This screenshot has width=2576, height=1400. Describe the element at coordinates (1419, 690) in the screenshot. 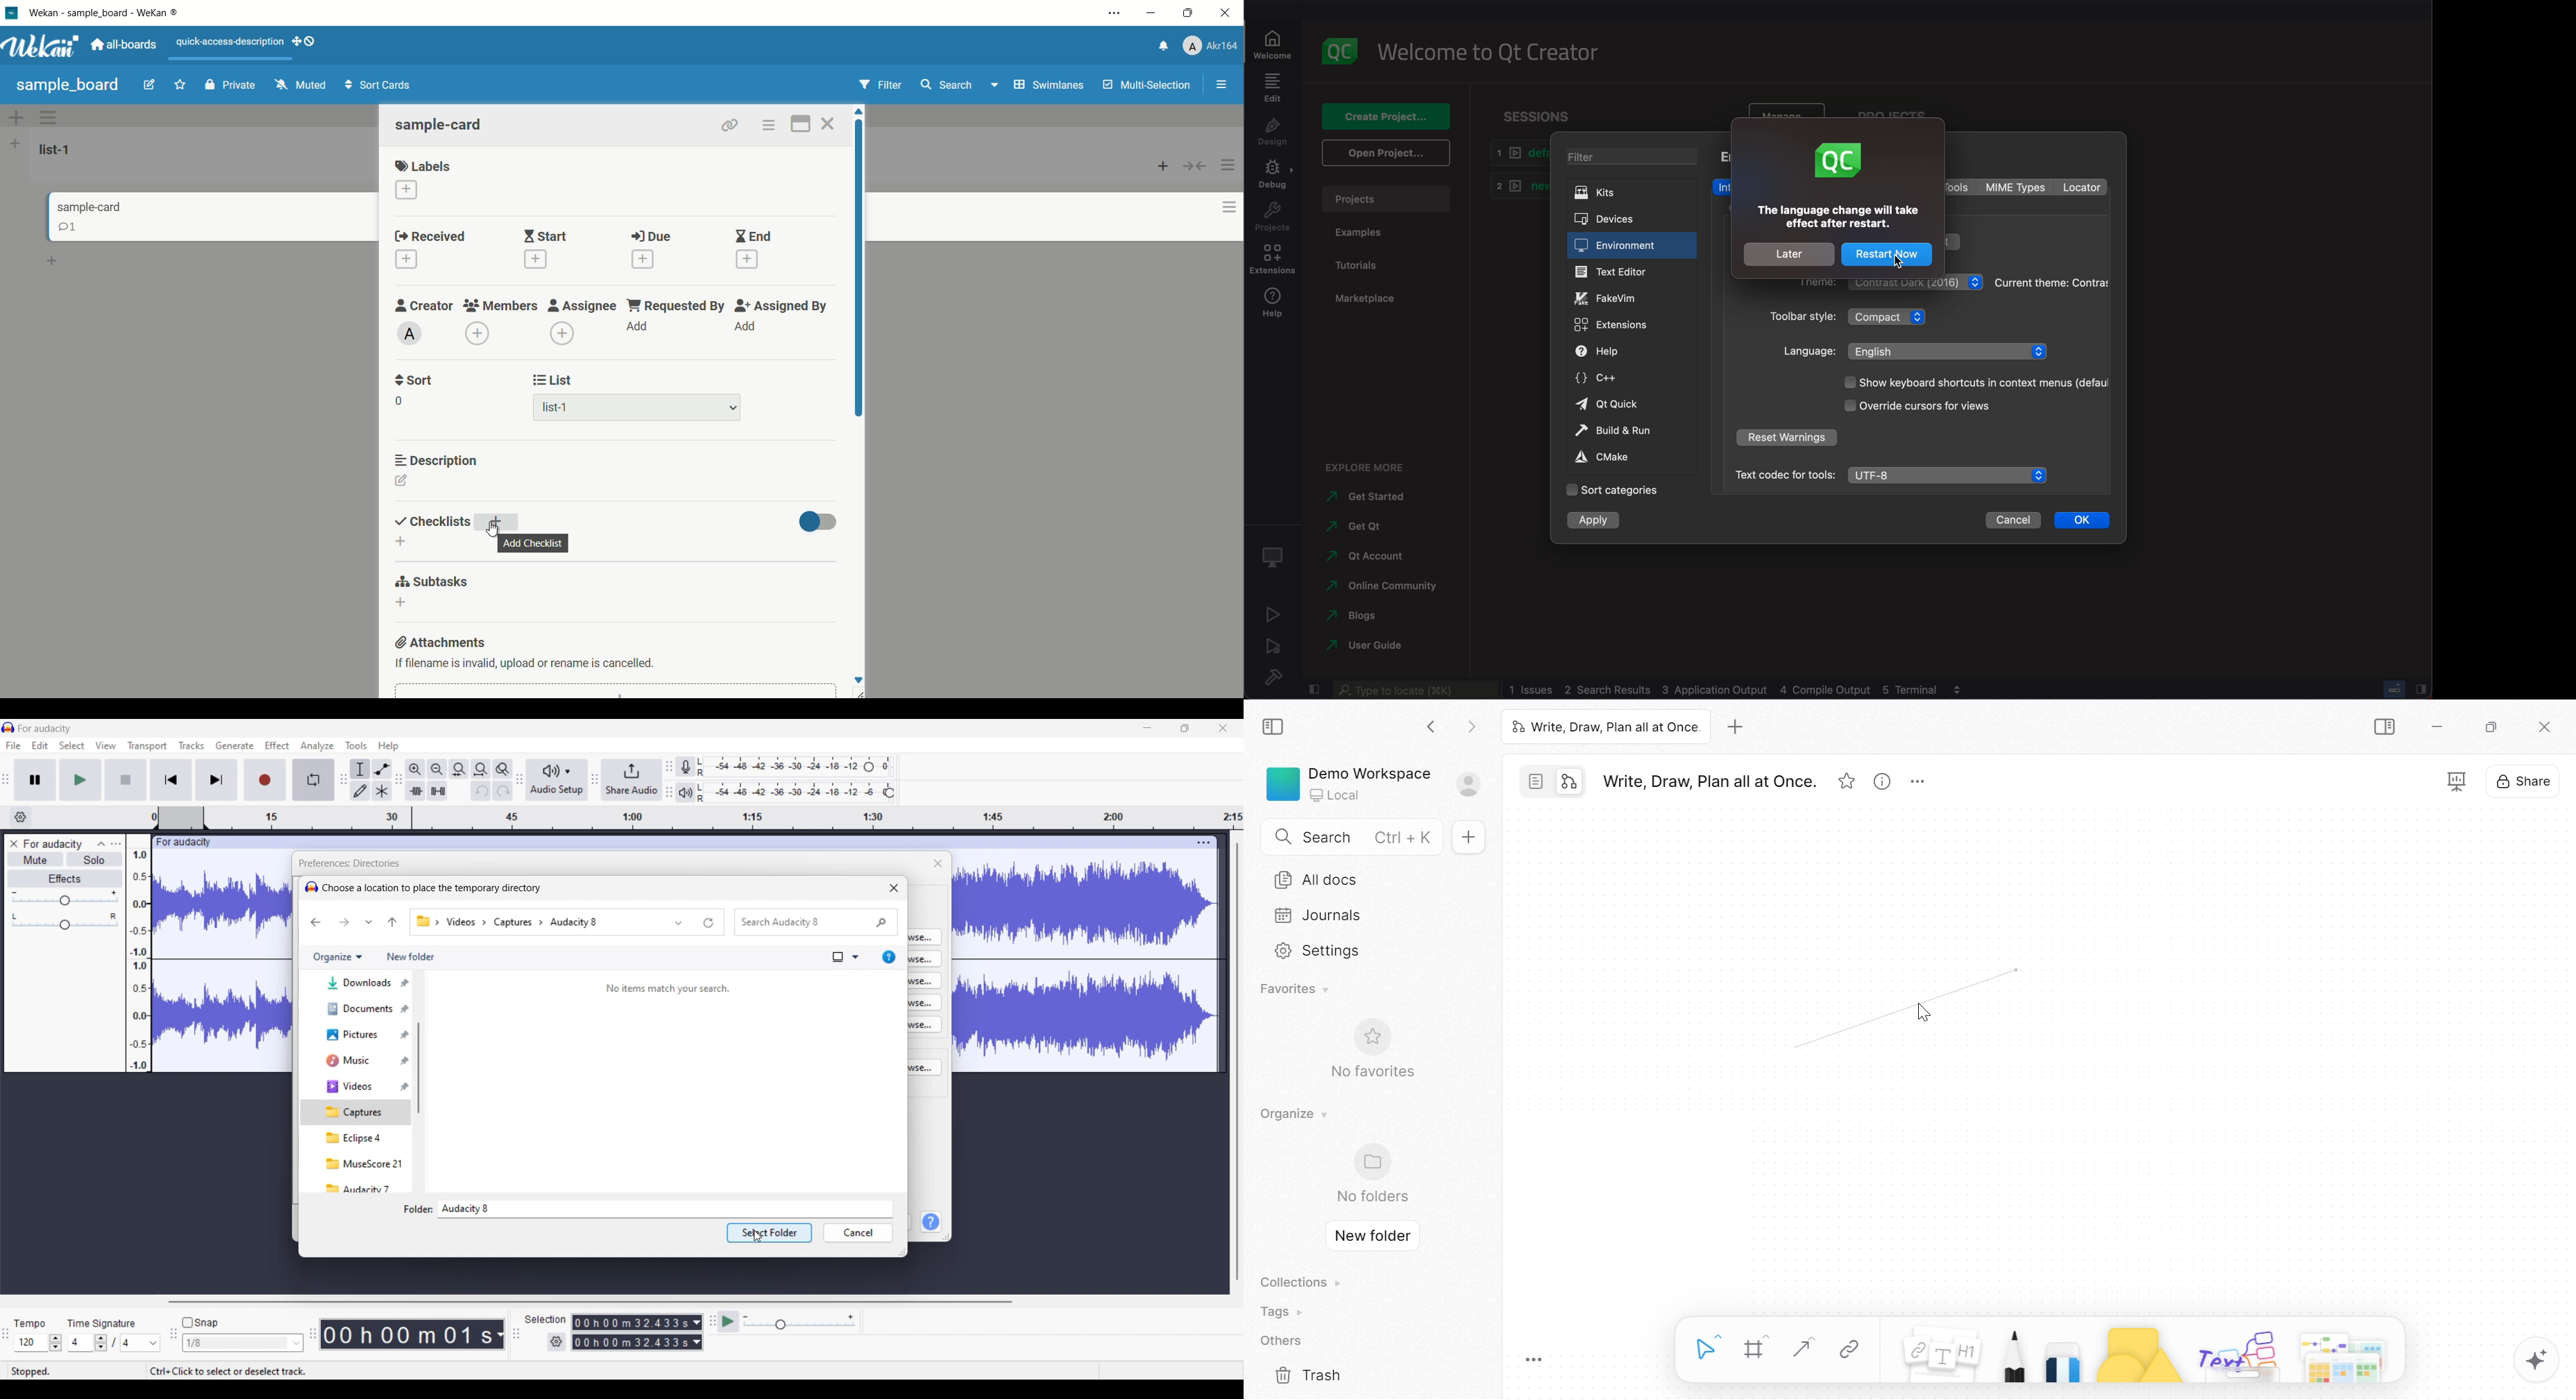

I see `search` at that location.